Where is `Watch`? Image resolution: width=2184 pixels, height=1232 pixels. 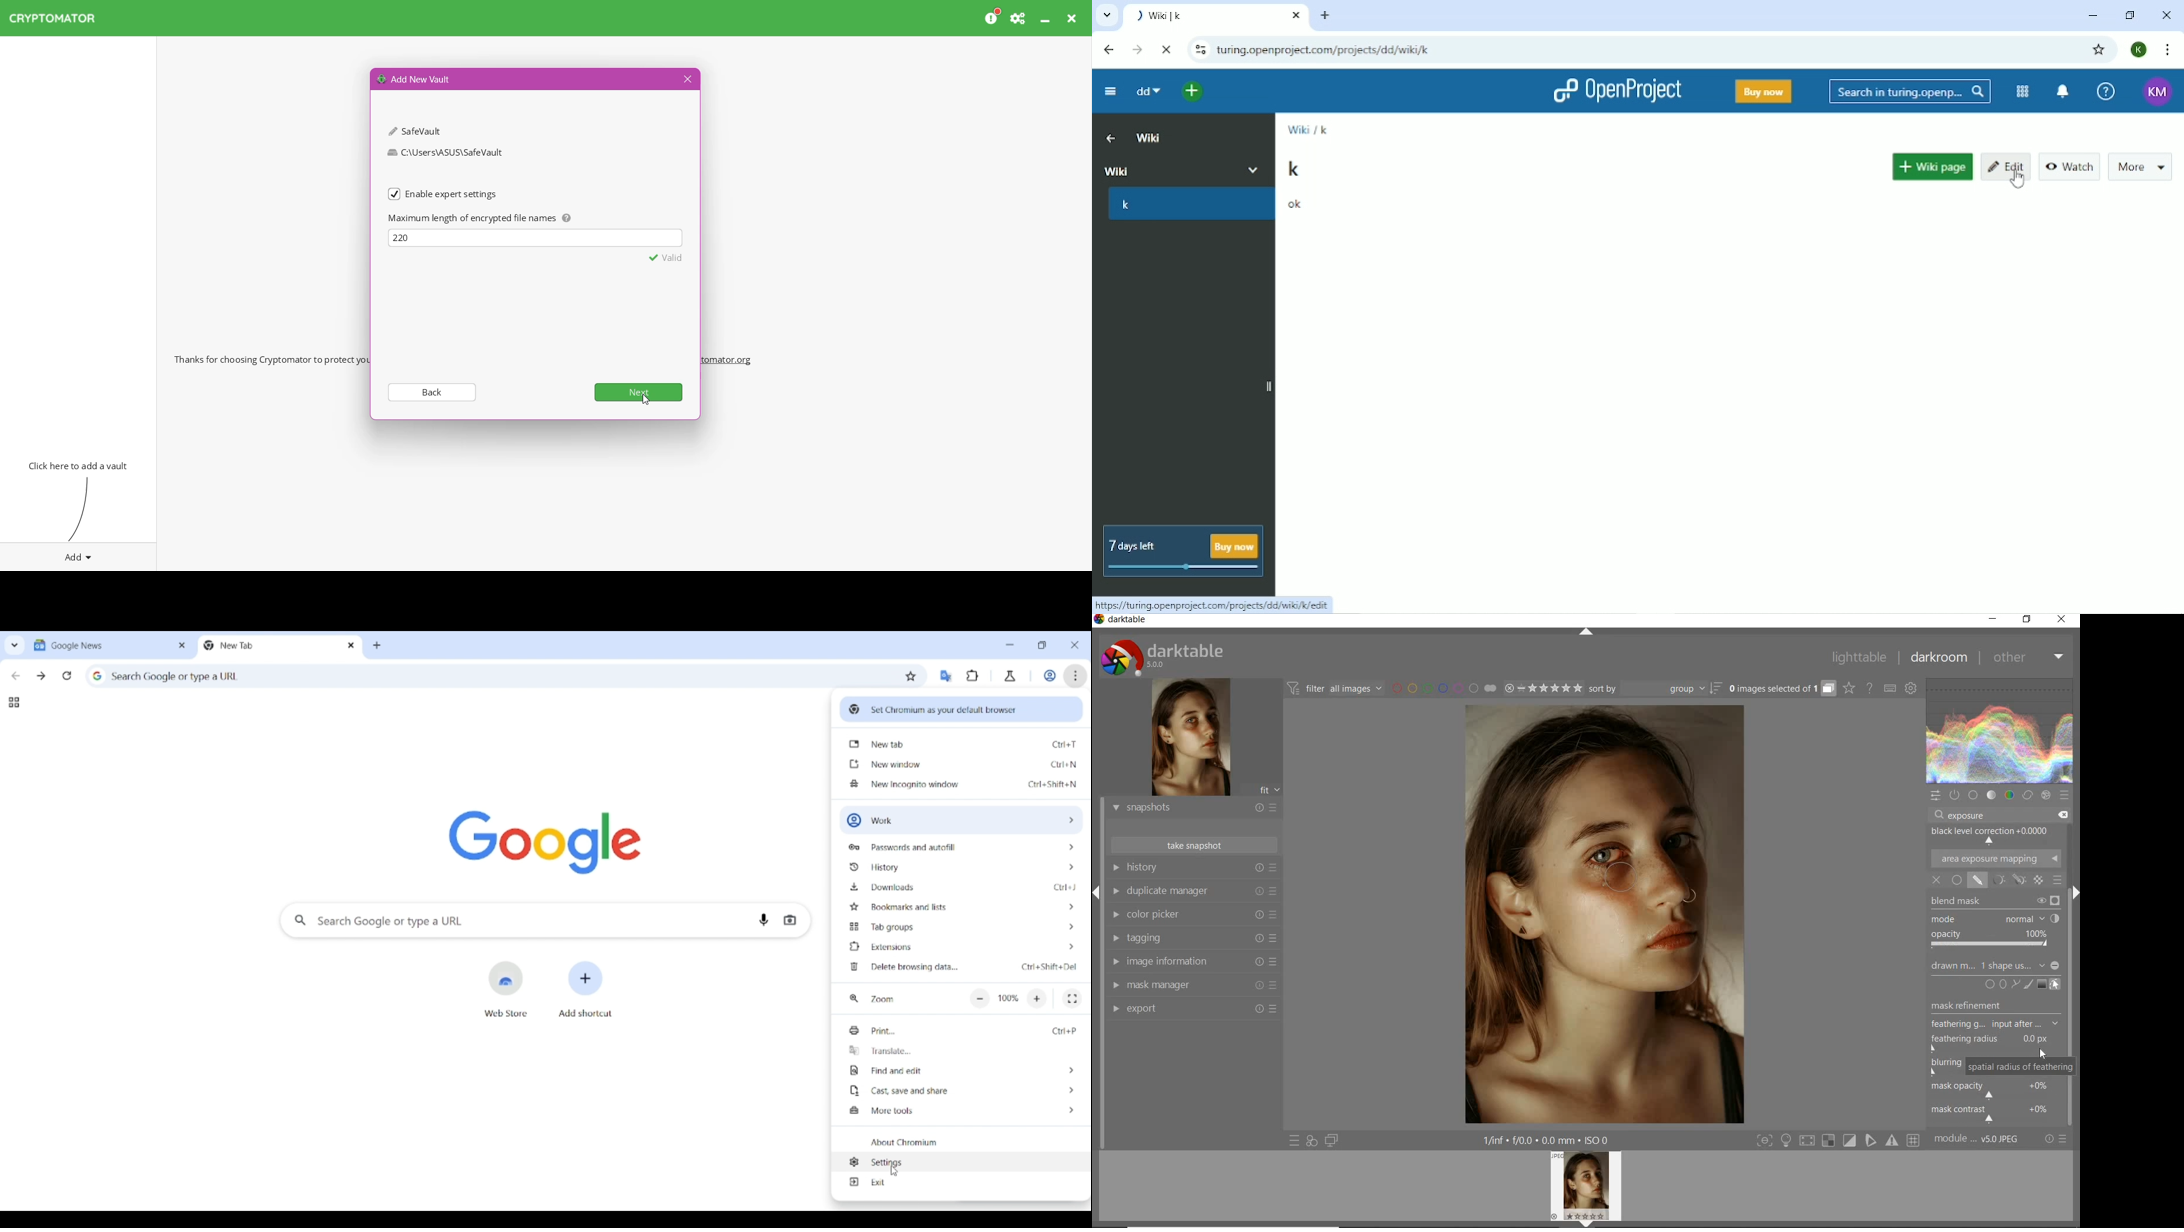 Watch is located at coordinates (2068, 165).